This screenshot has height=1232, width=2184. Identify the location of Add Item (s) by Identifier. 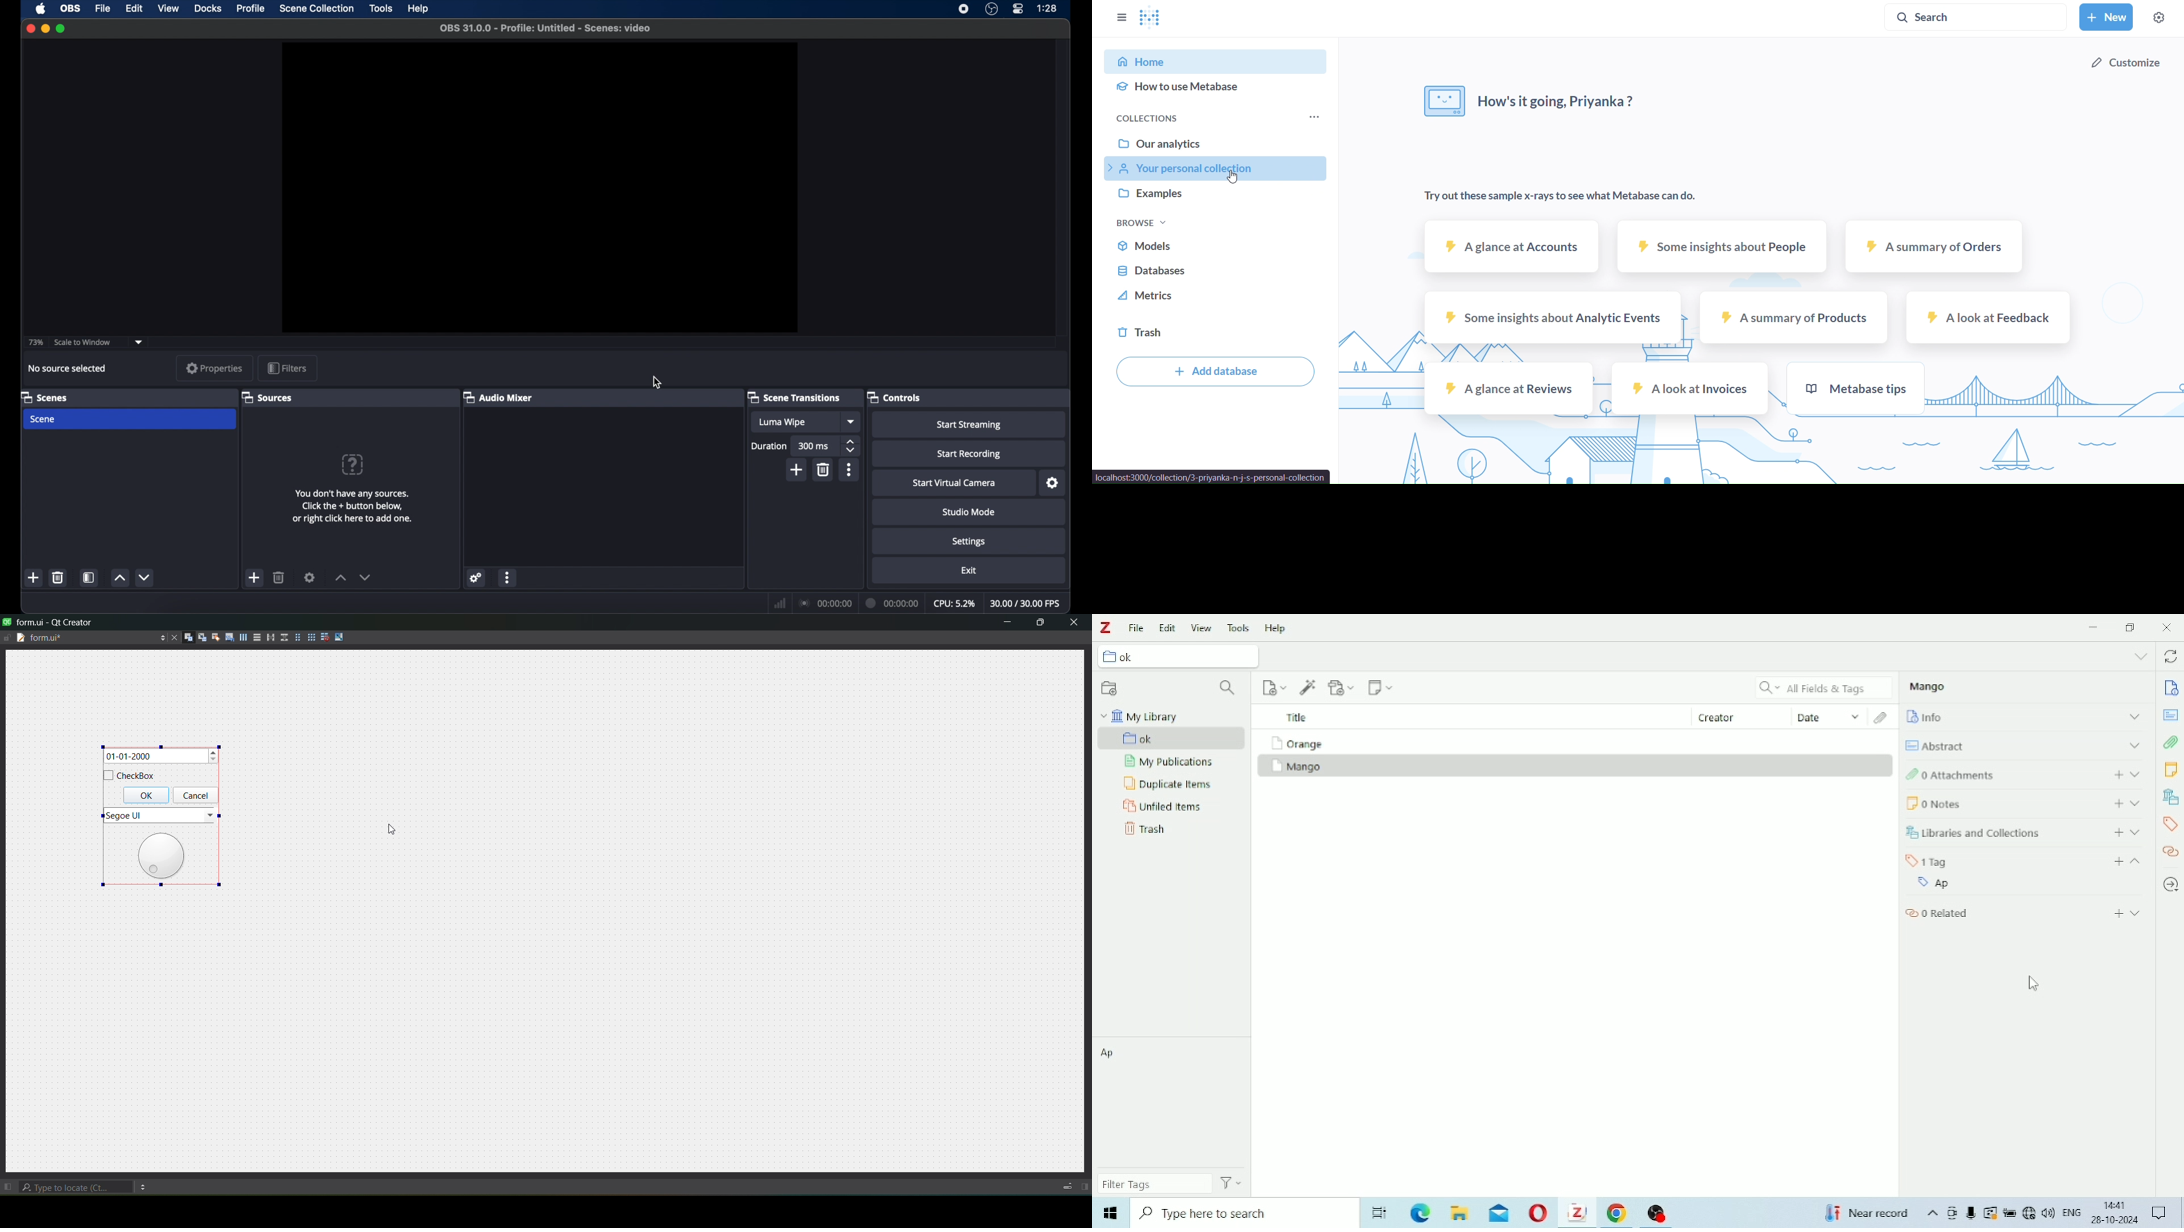
(1308, 687).